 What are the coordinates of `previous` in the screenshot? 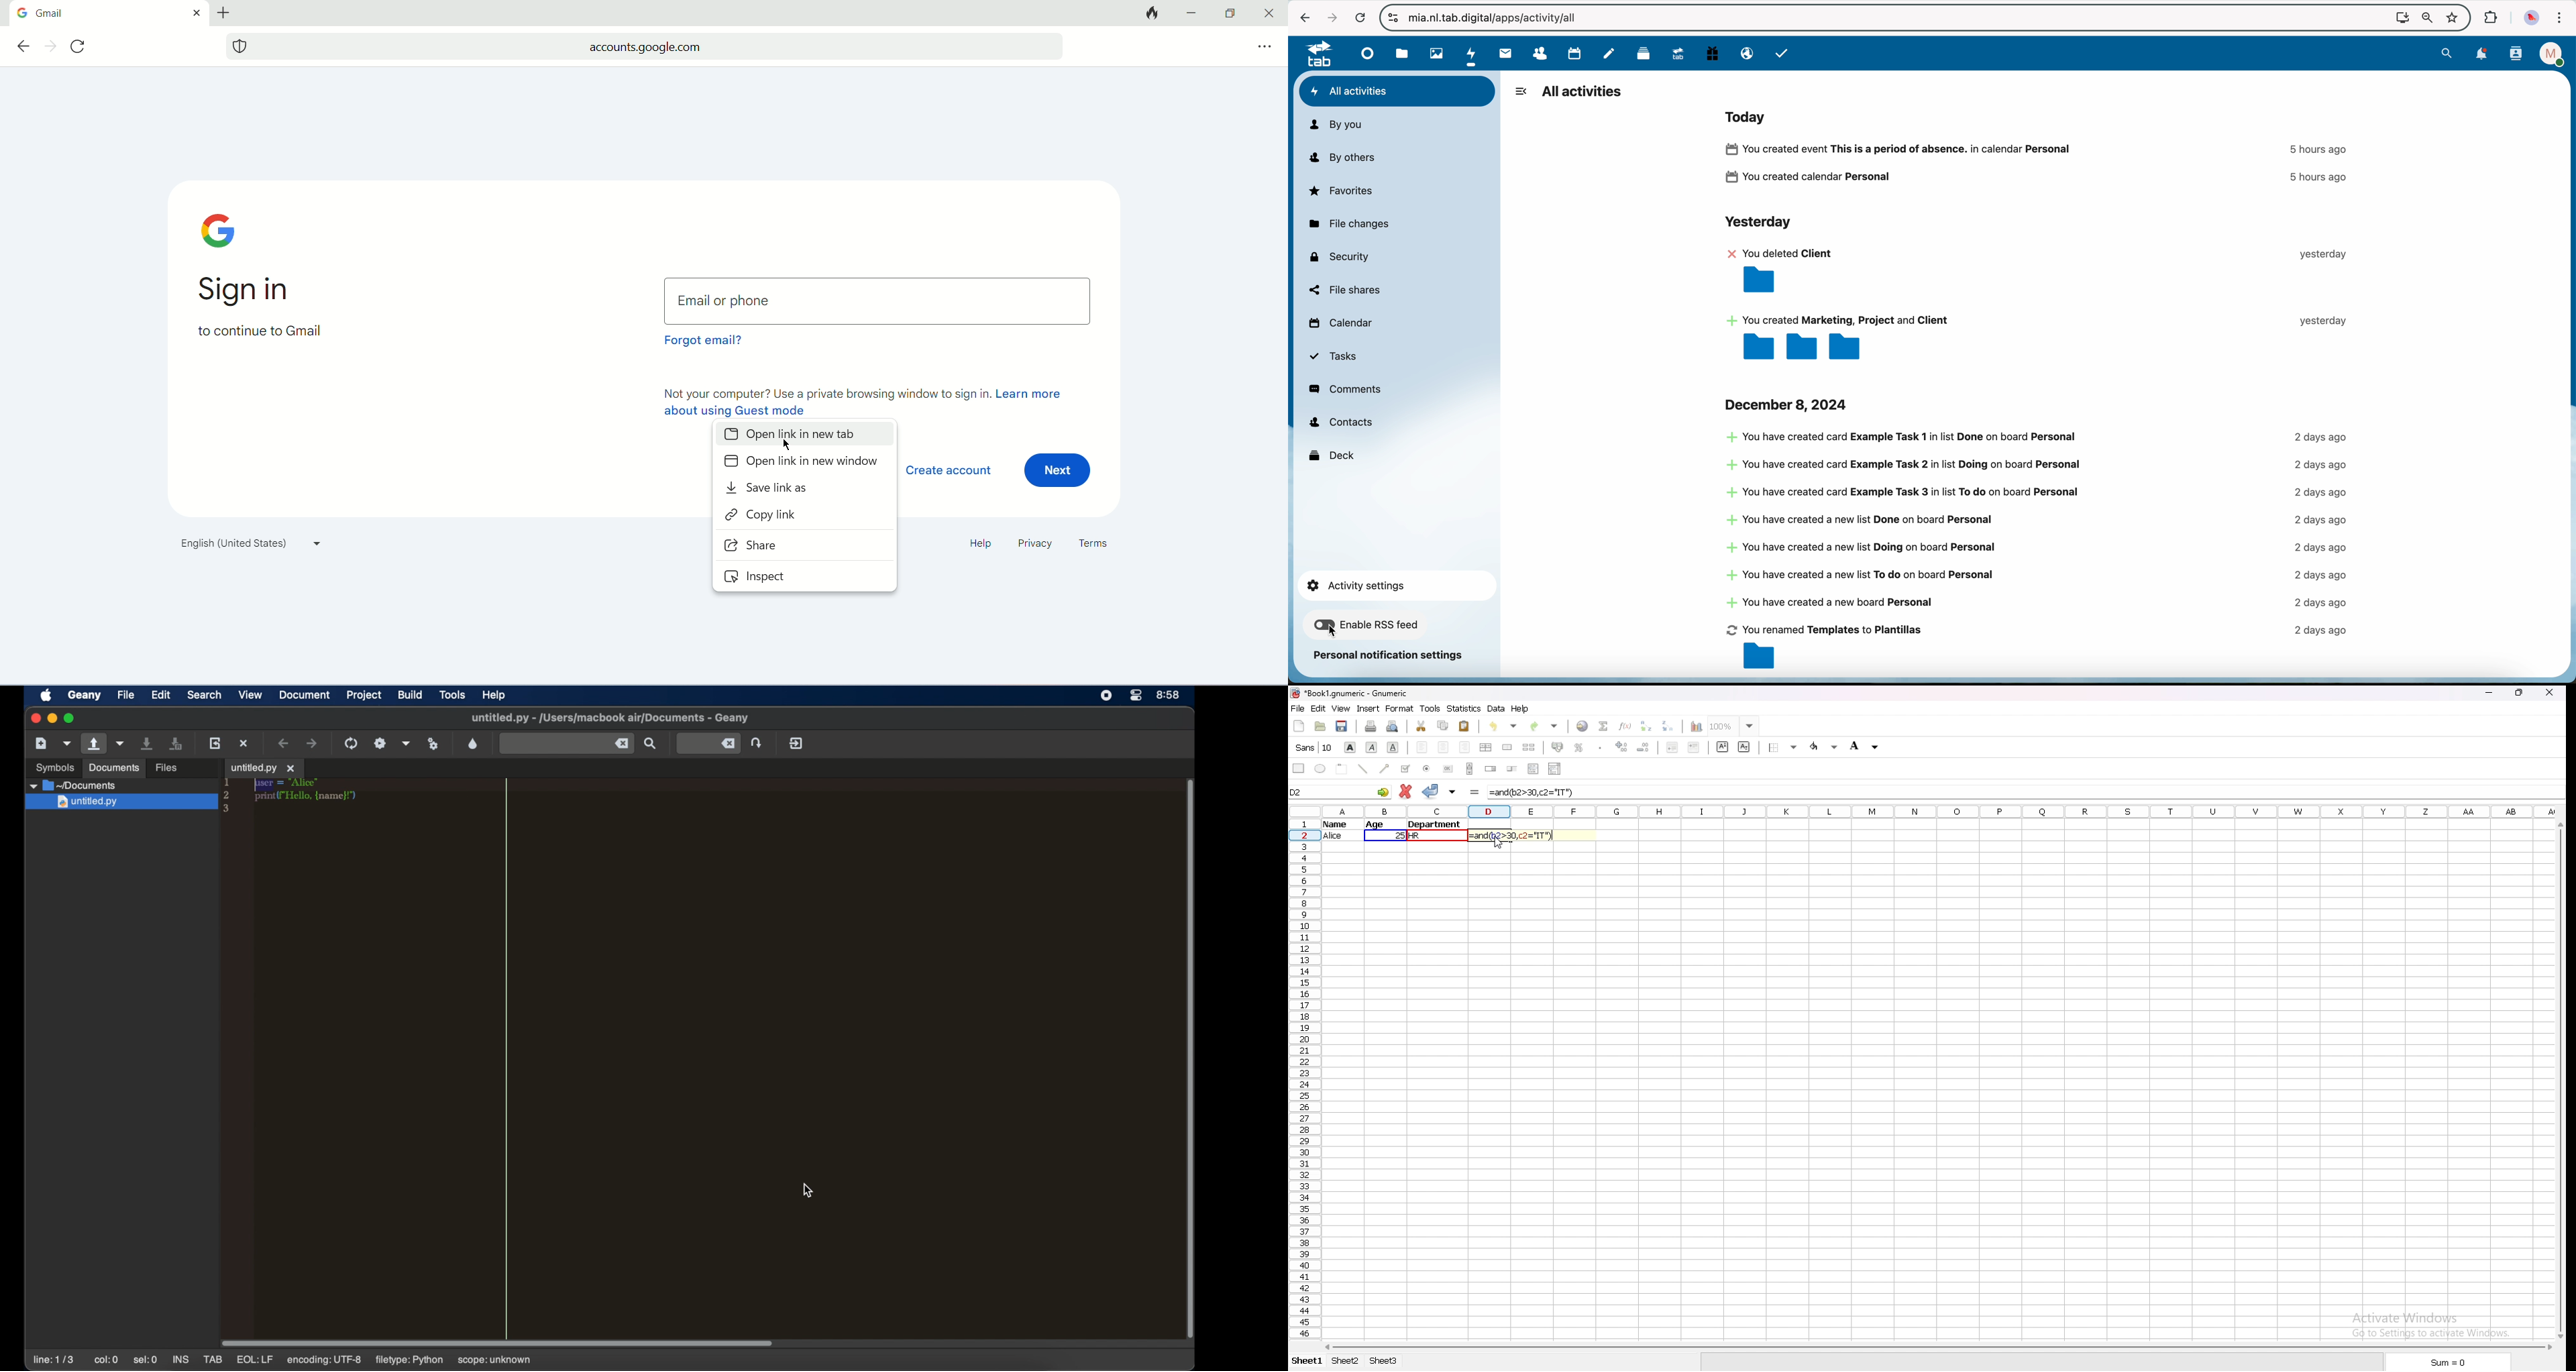 It's located at (22, 46).